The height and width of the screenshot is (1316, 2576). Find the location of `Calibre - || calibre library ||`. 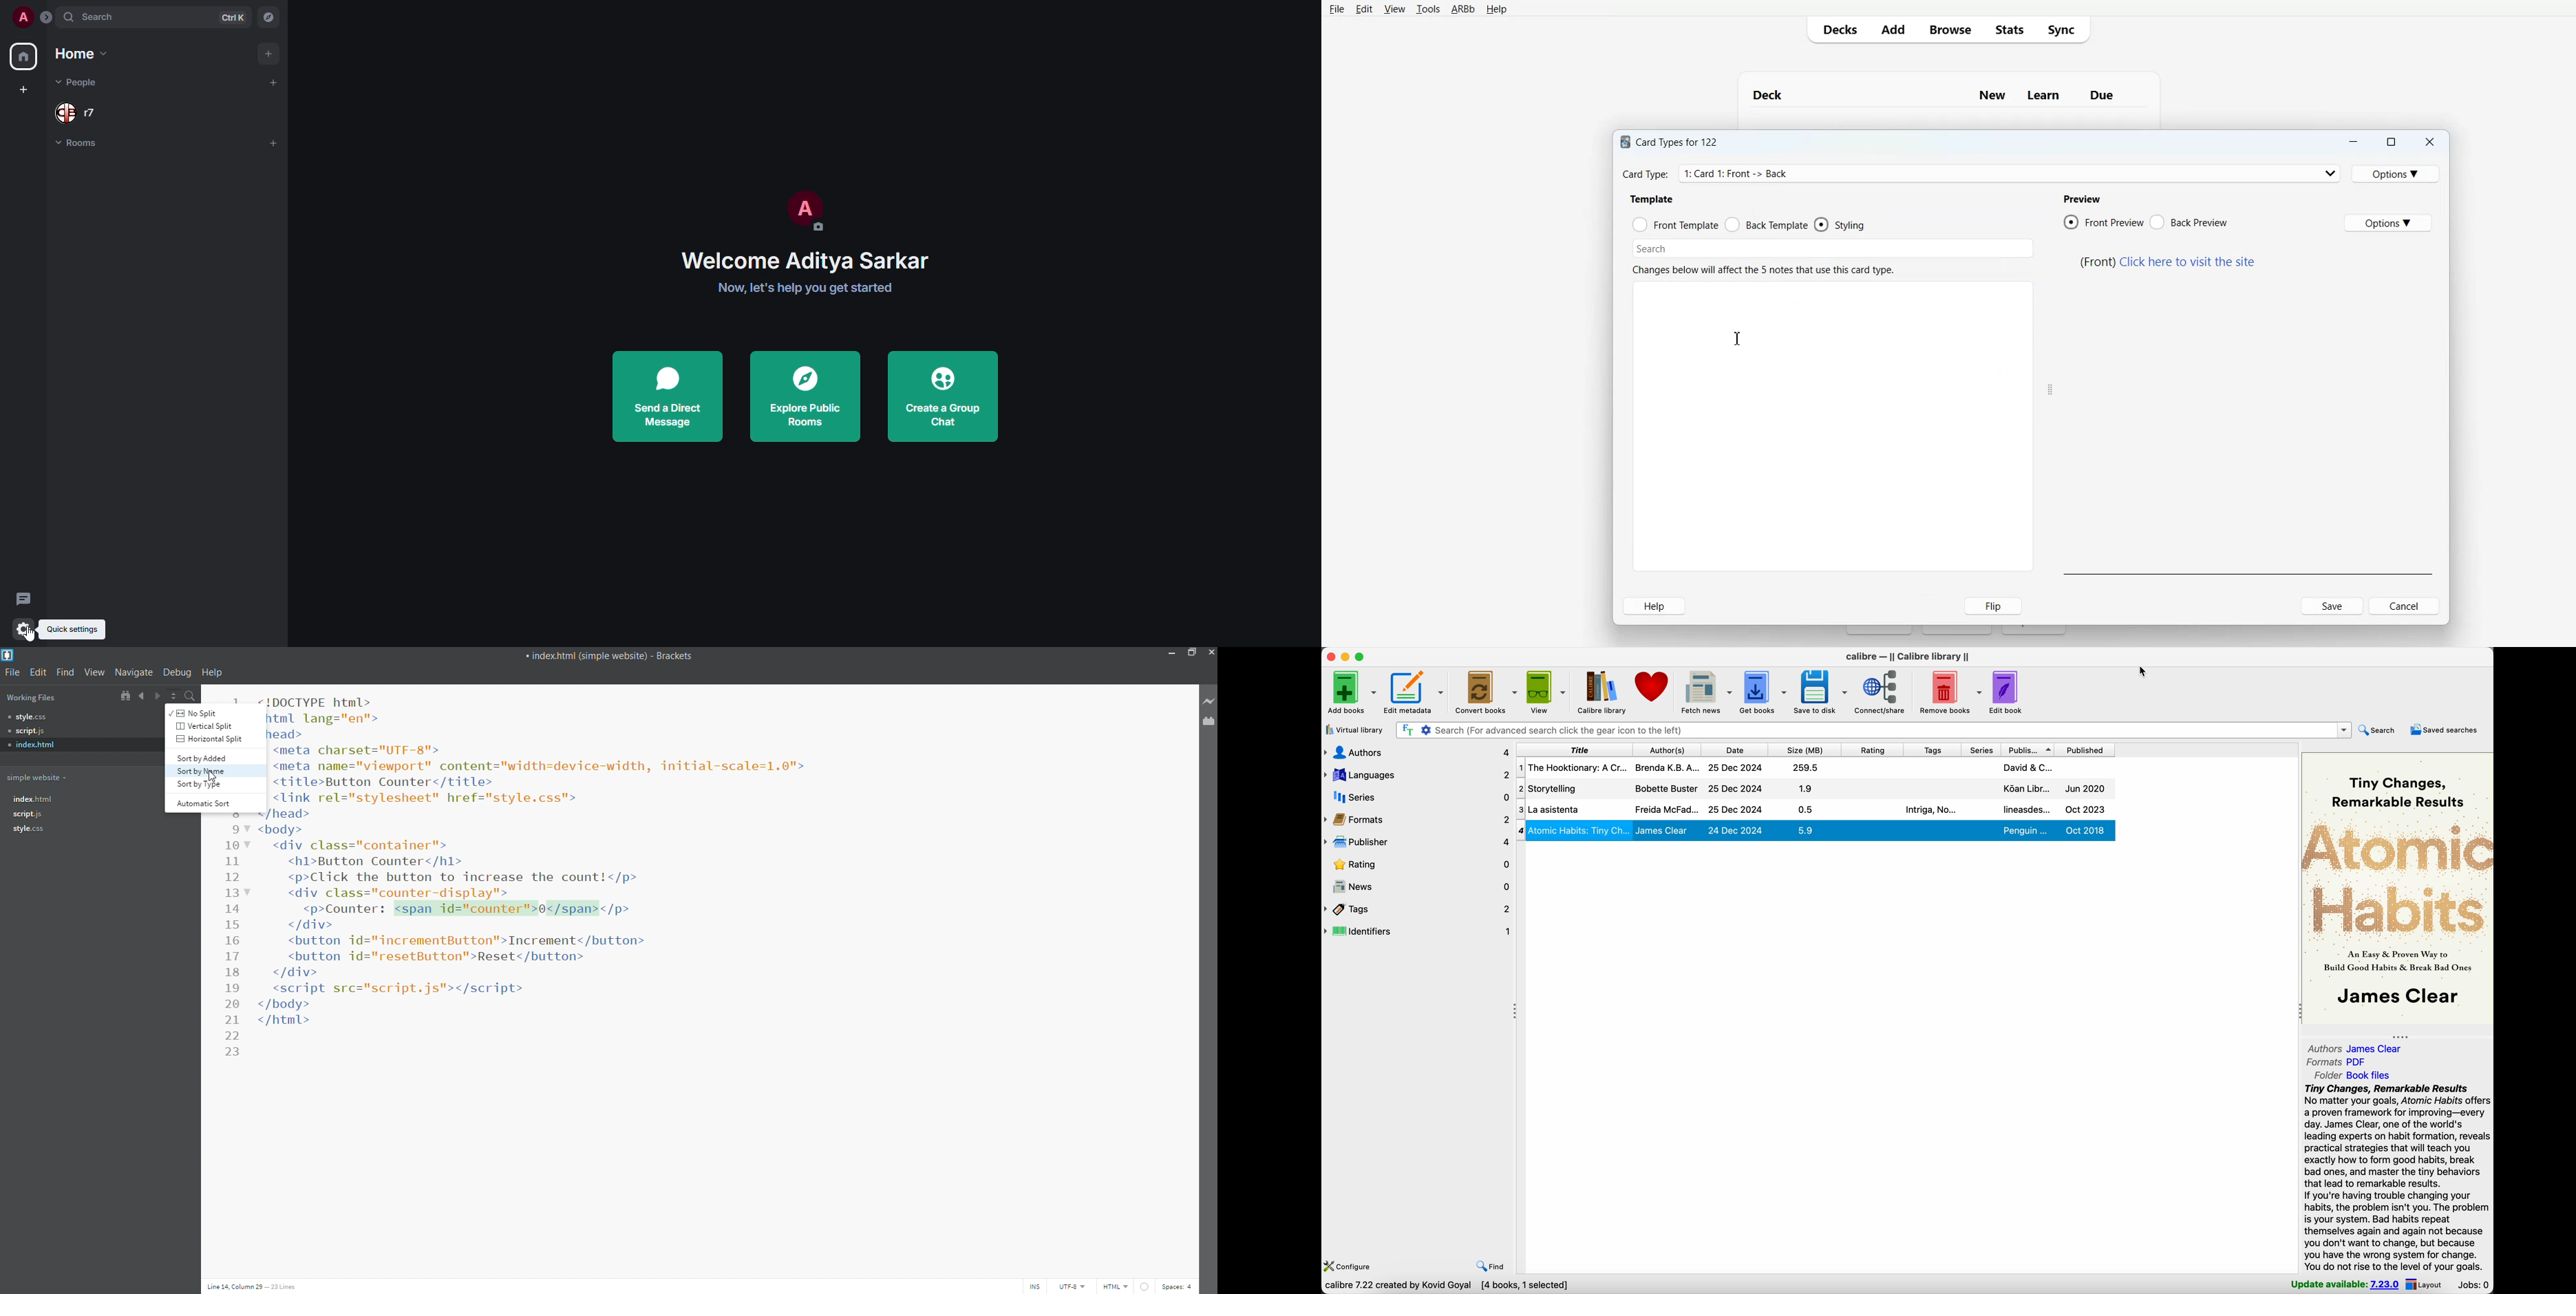

Calibre - || calibre library || is located at coordinates (1908, 656).